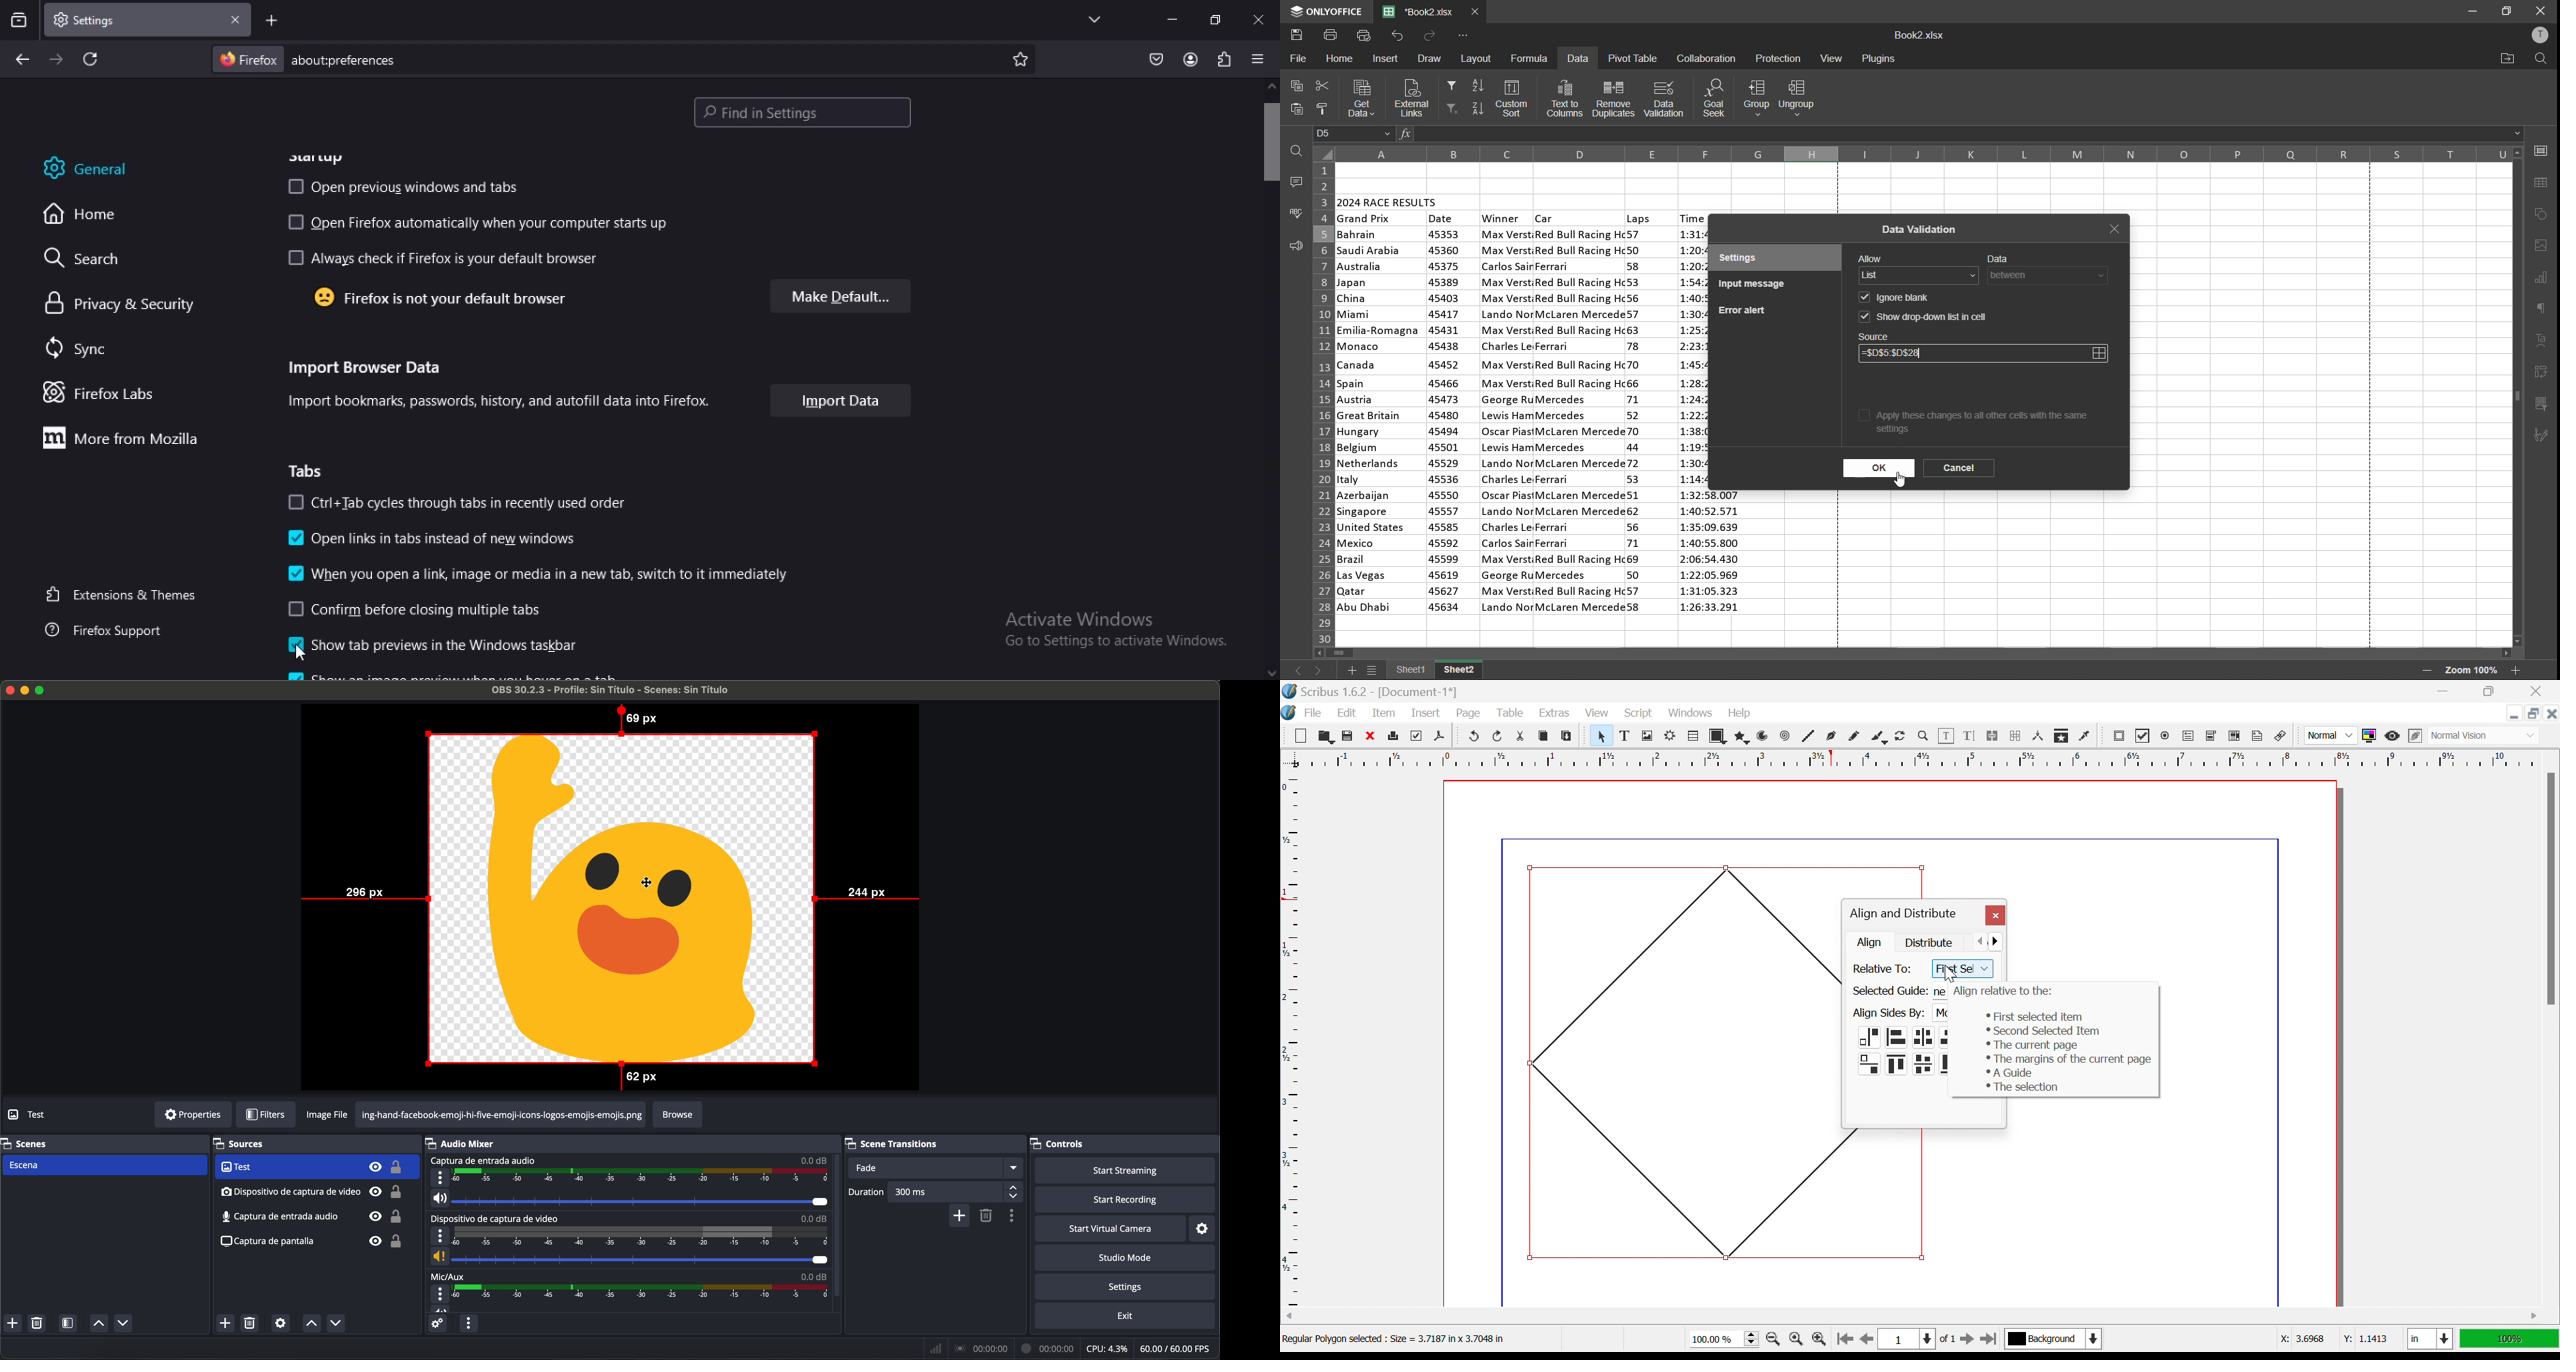  I want to click on audio mixer, so click(465, 1143).